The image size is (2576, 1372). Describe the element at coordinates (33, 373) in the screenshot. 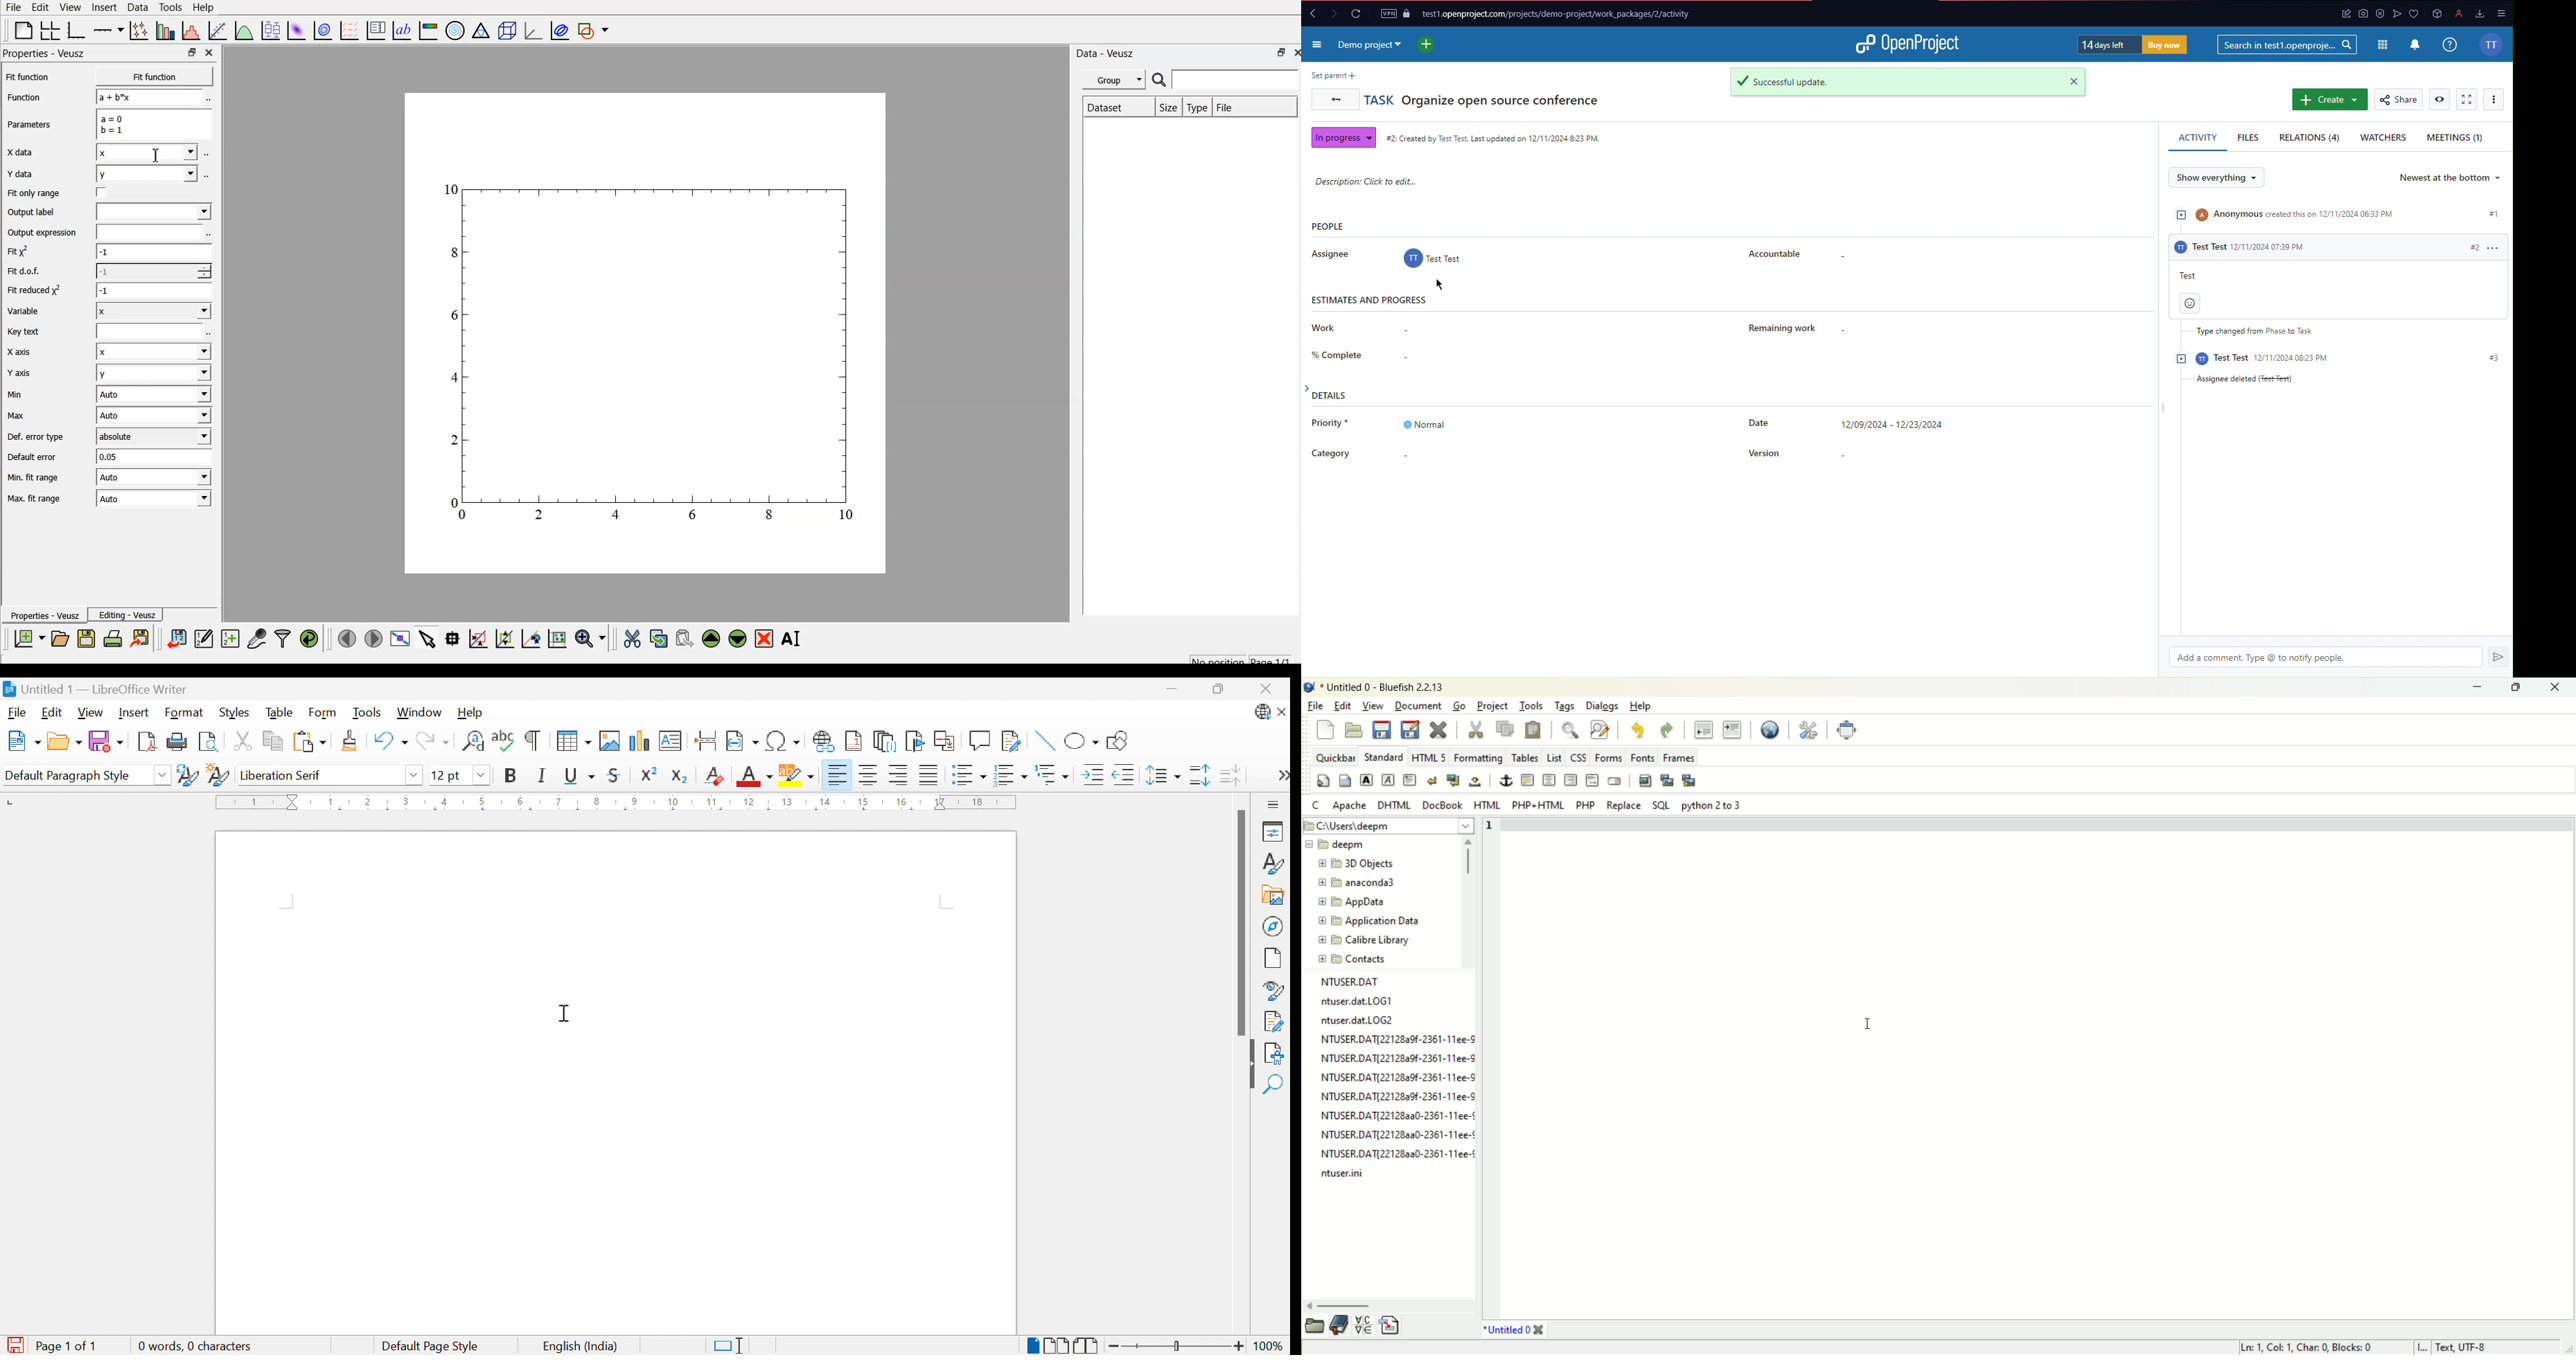

I see `Y axis` at that location.